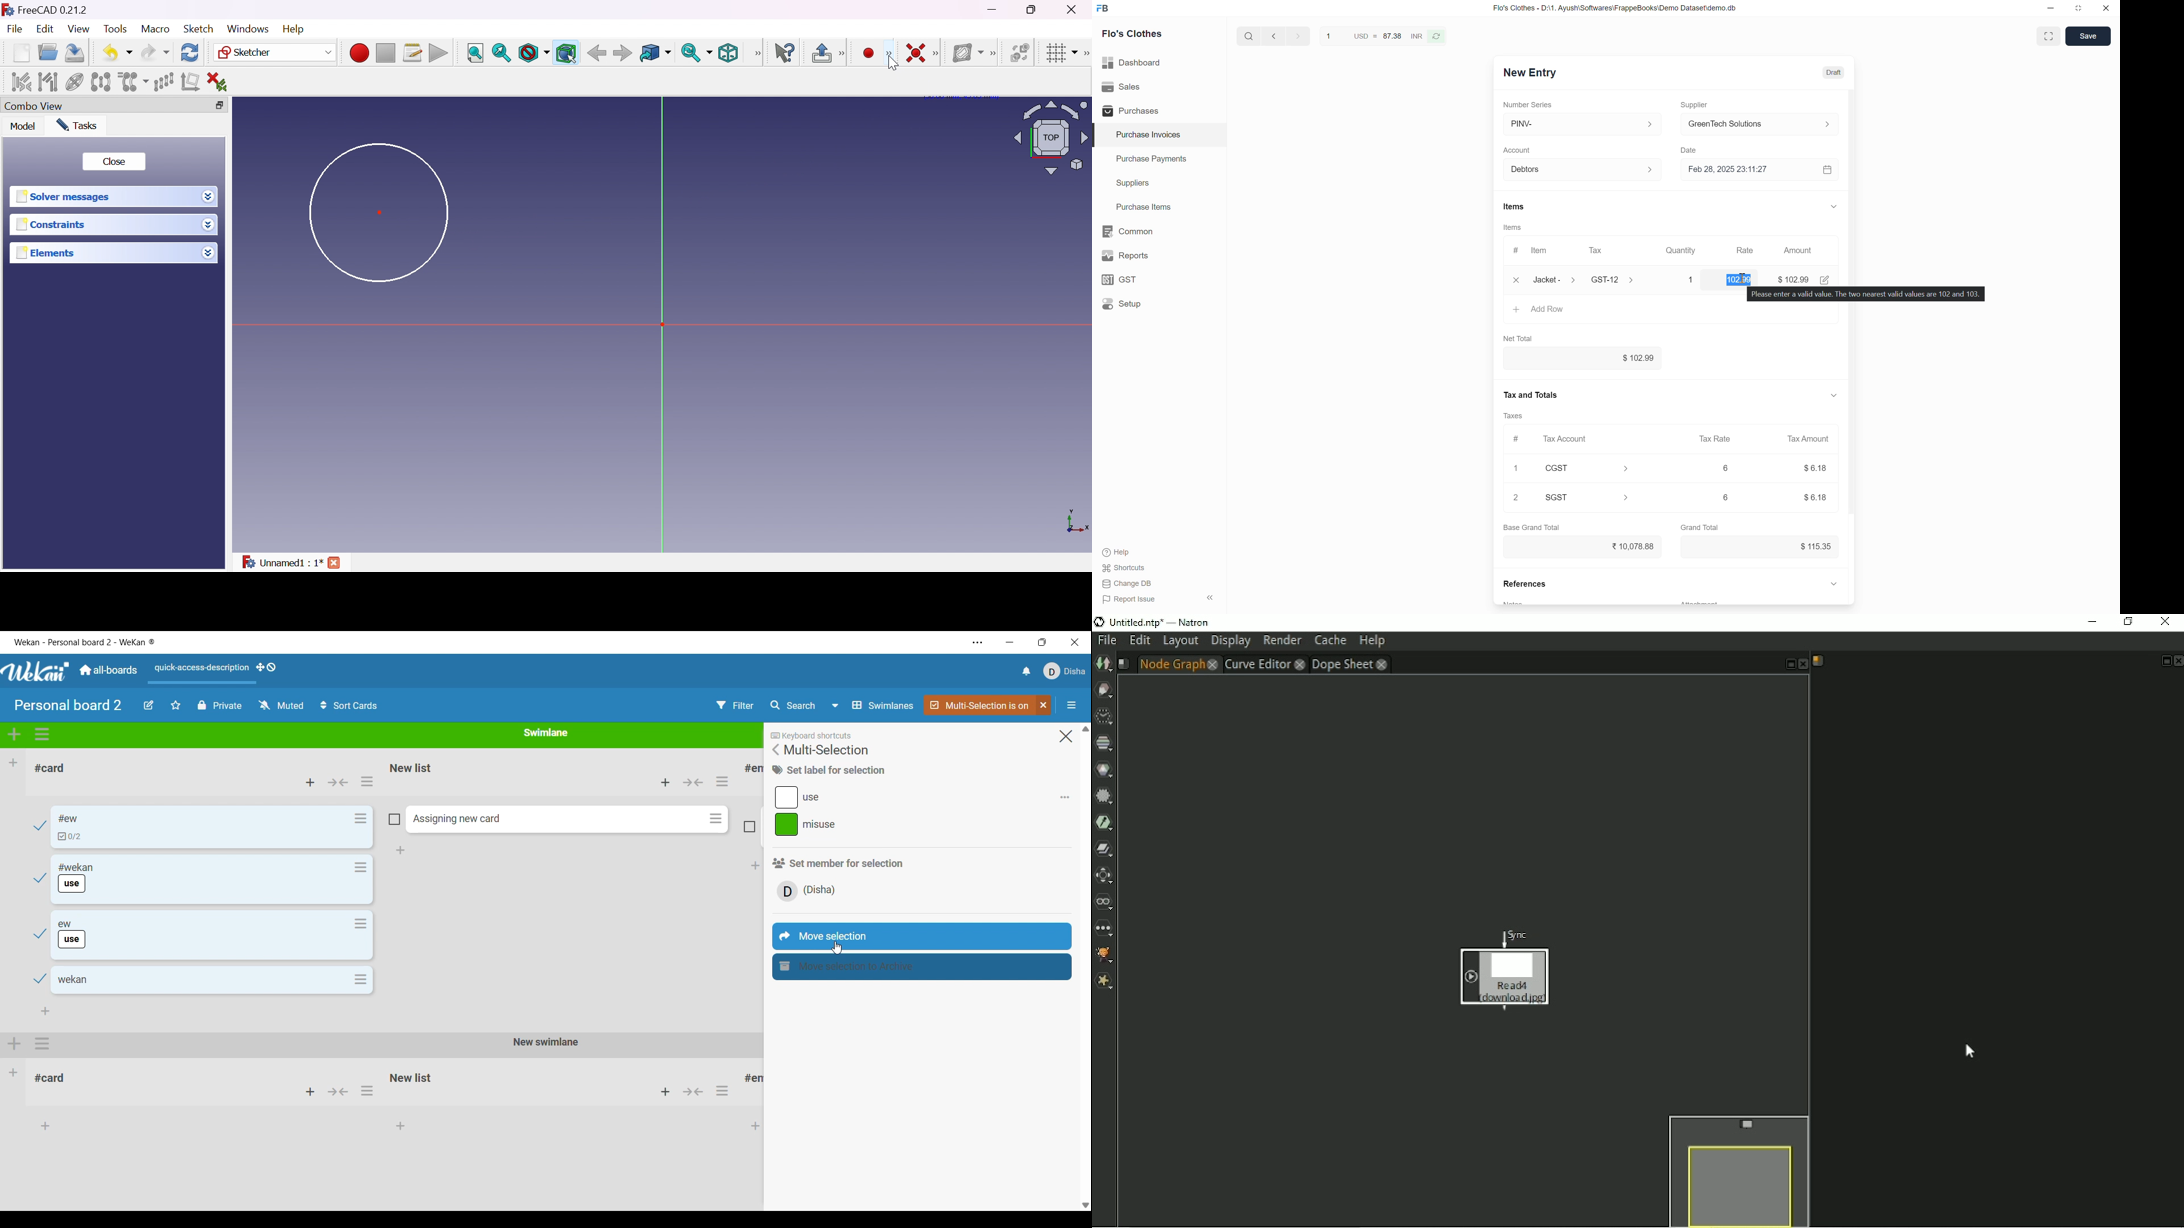  I want to click on 102.99, so click(1731, 277).